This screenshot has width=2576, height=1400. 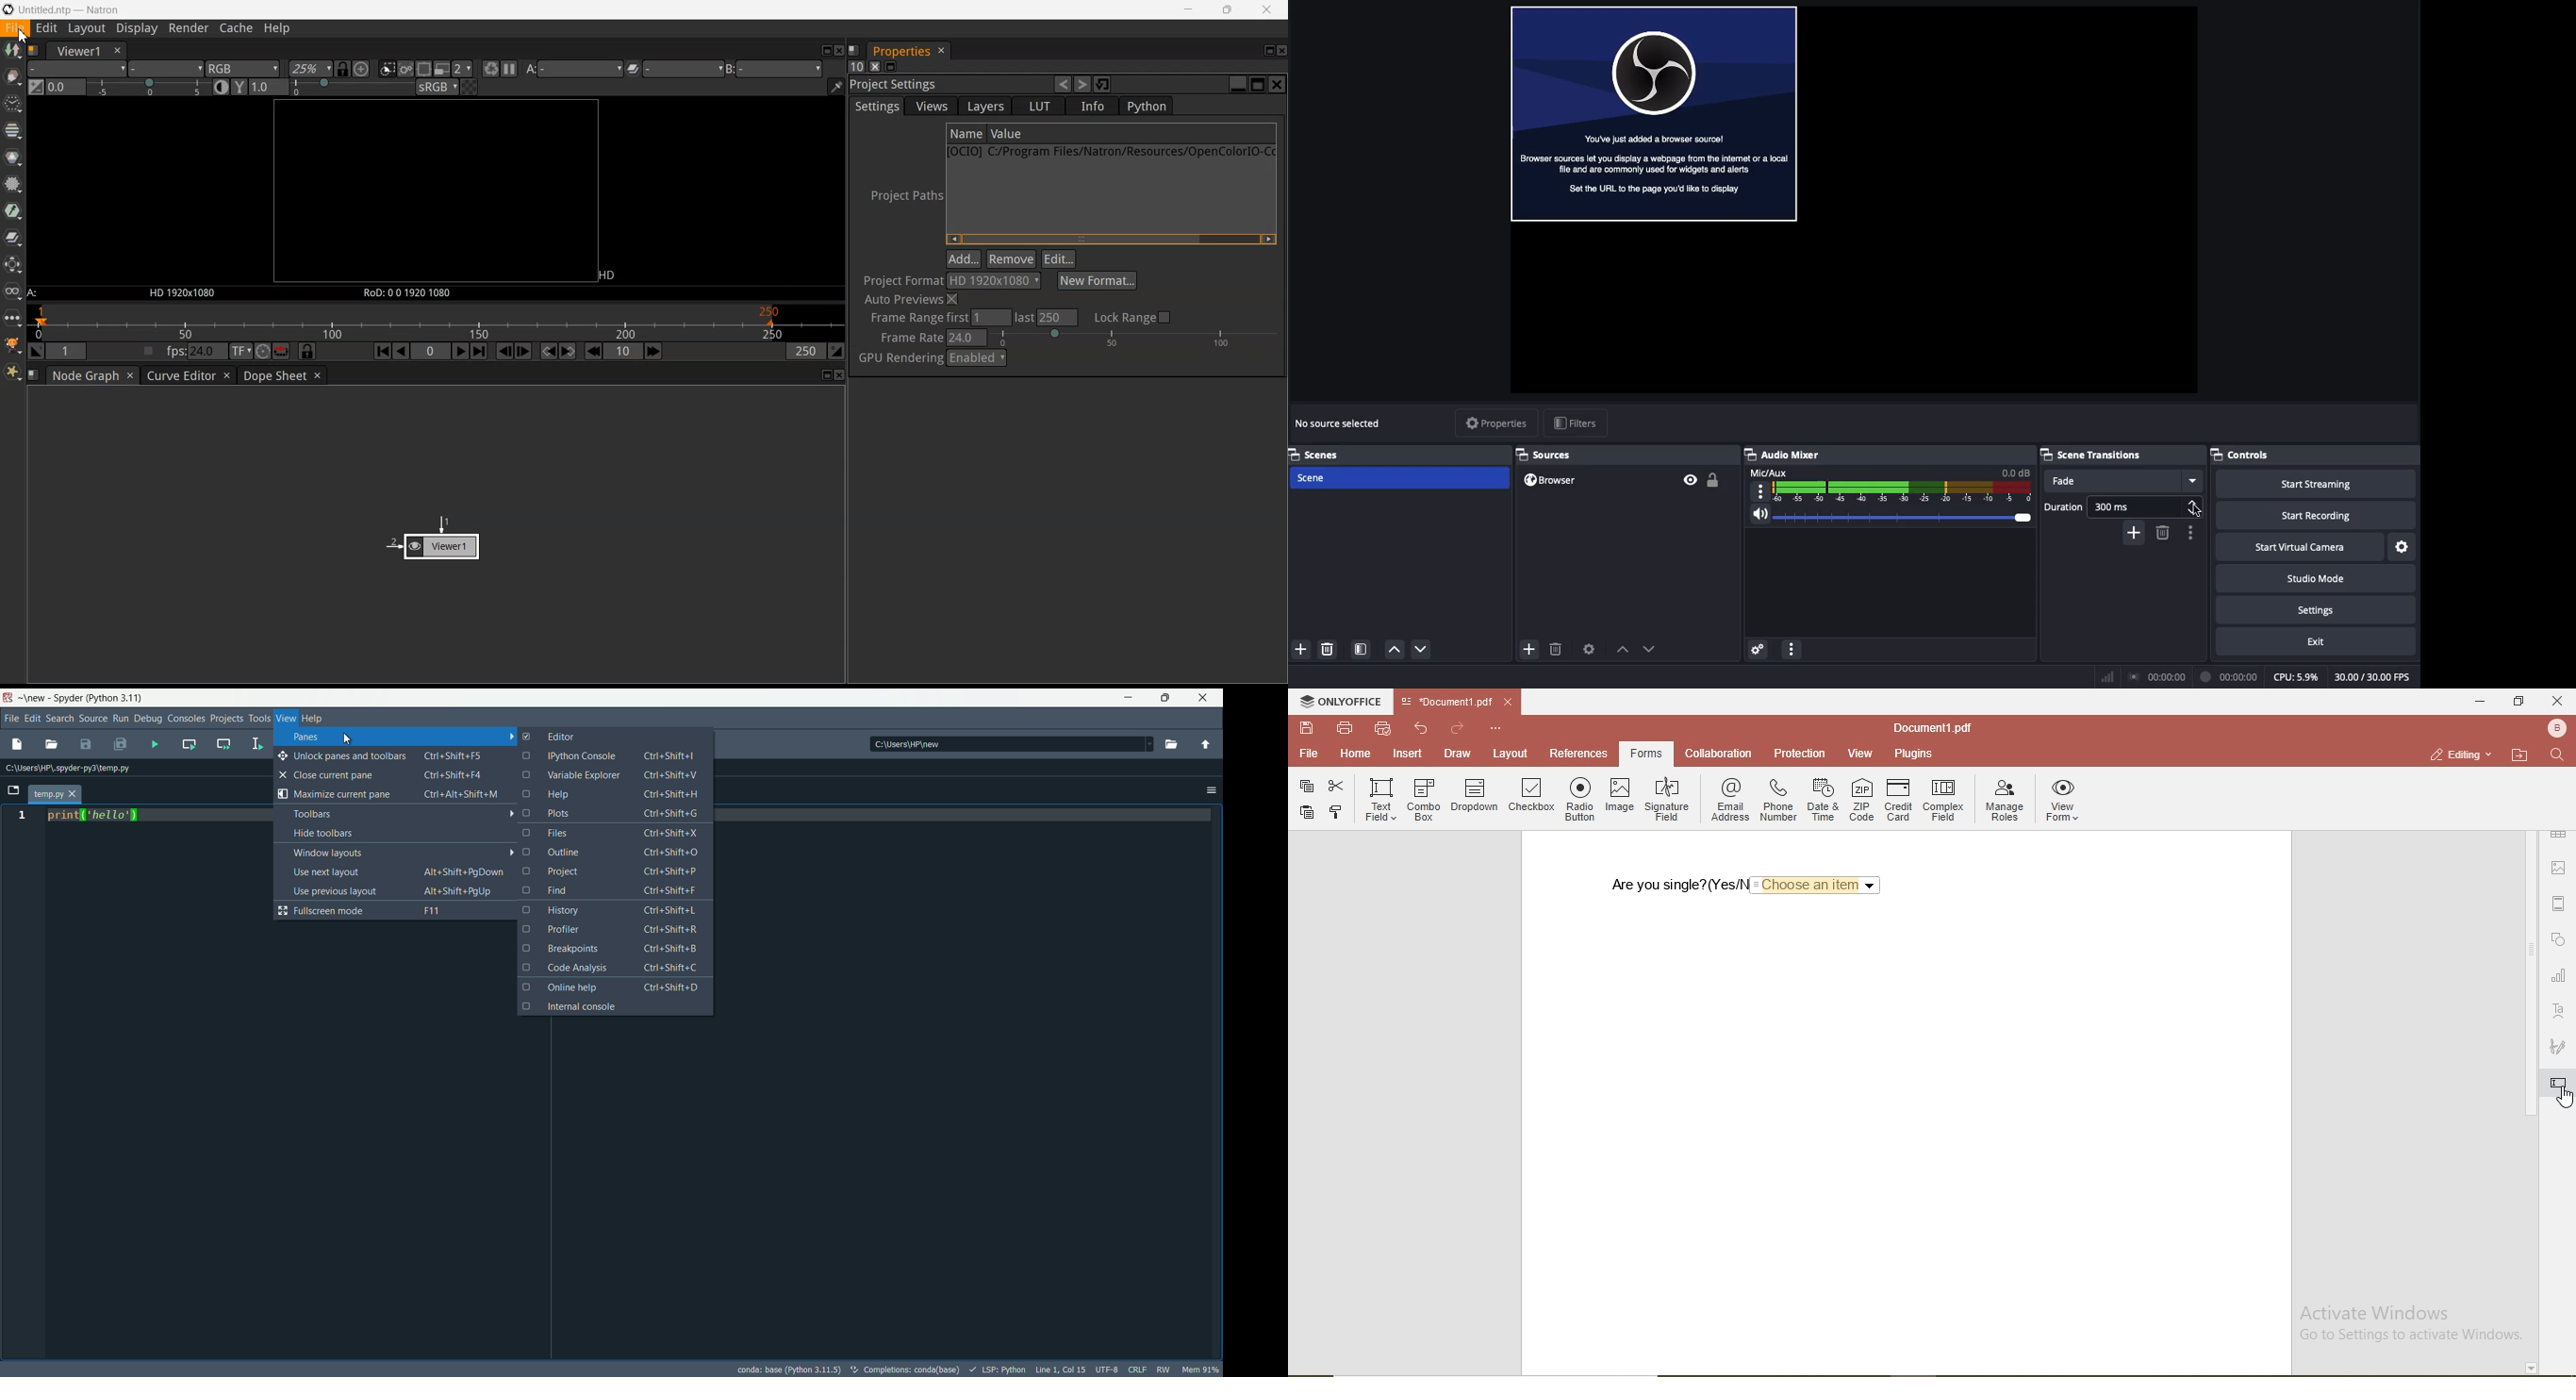 What do you see at coordinates (35, 698) in the screenshot?
I see `new` at bounding box center [35, 698].